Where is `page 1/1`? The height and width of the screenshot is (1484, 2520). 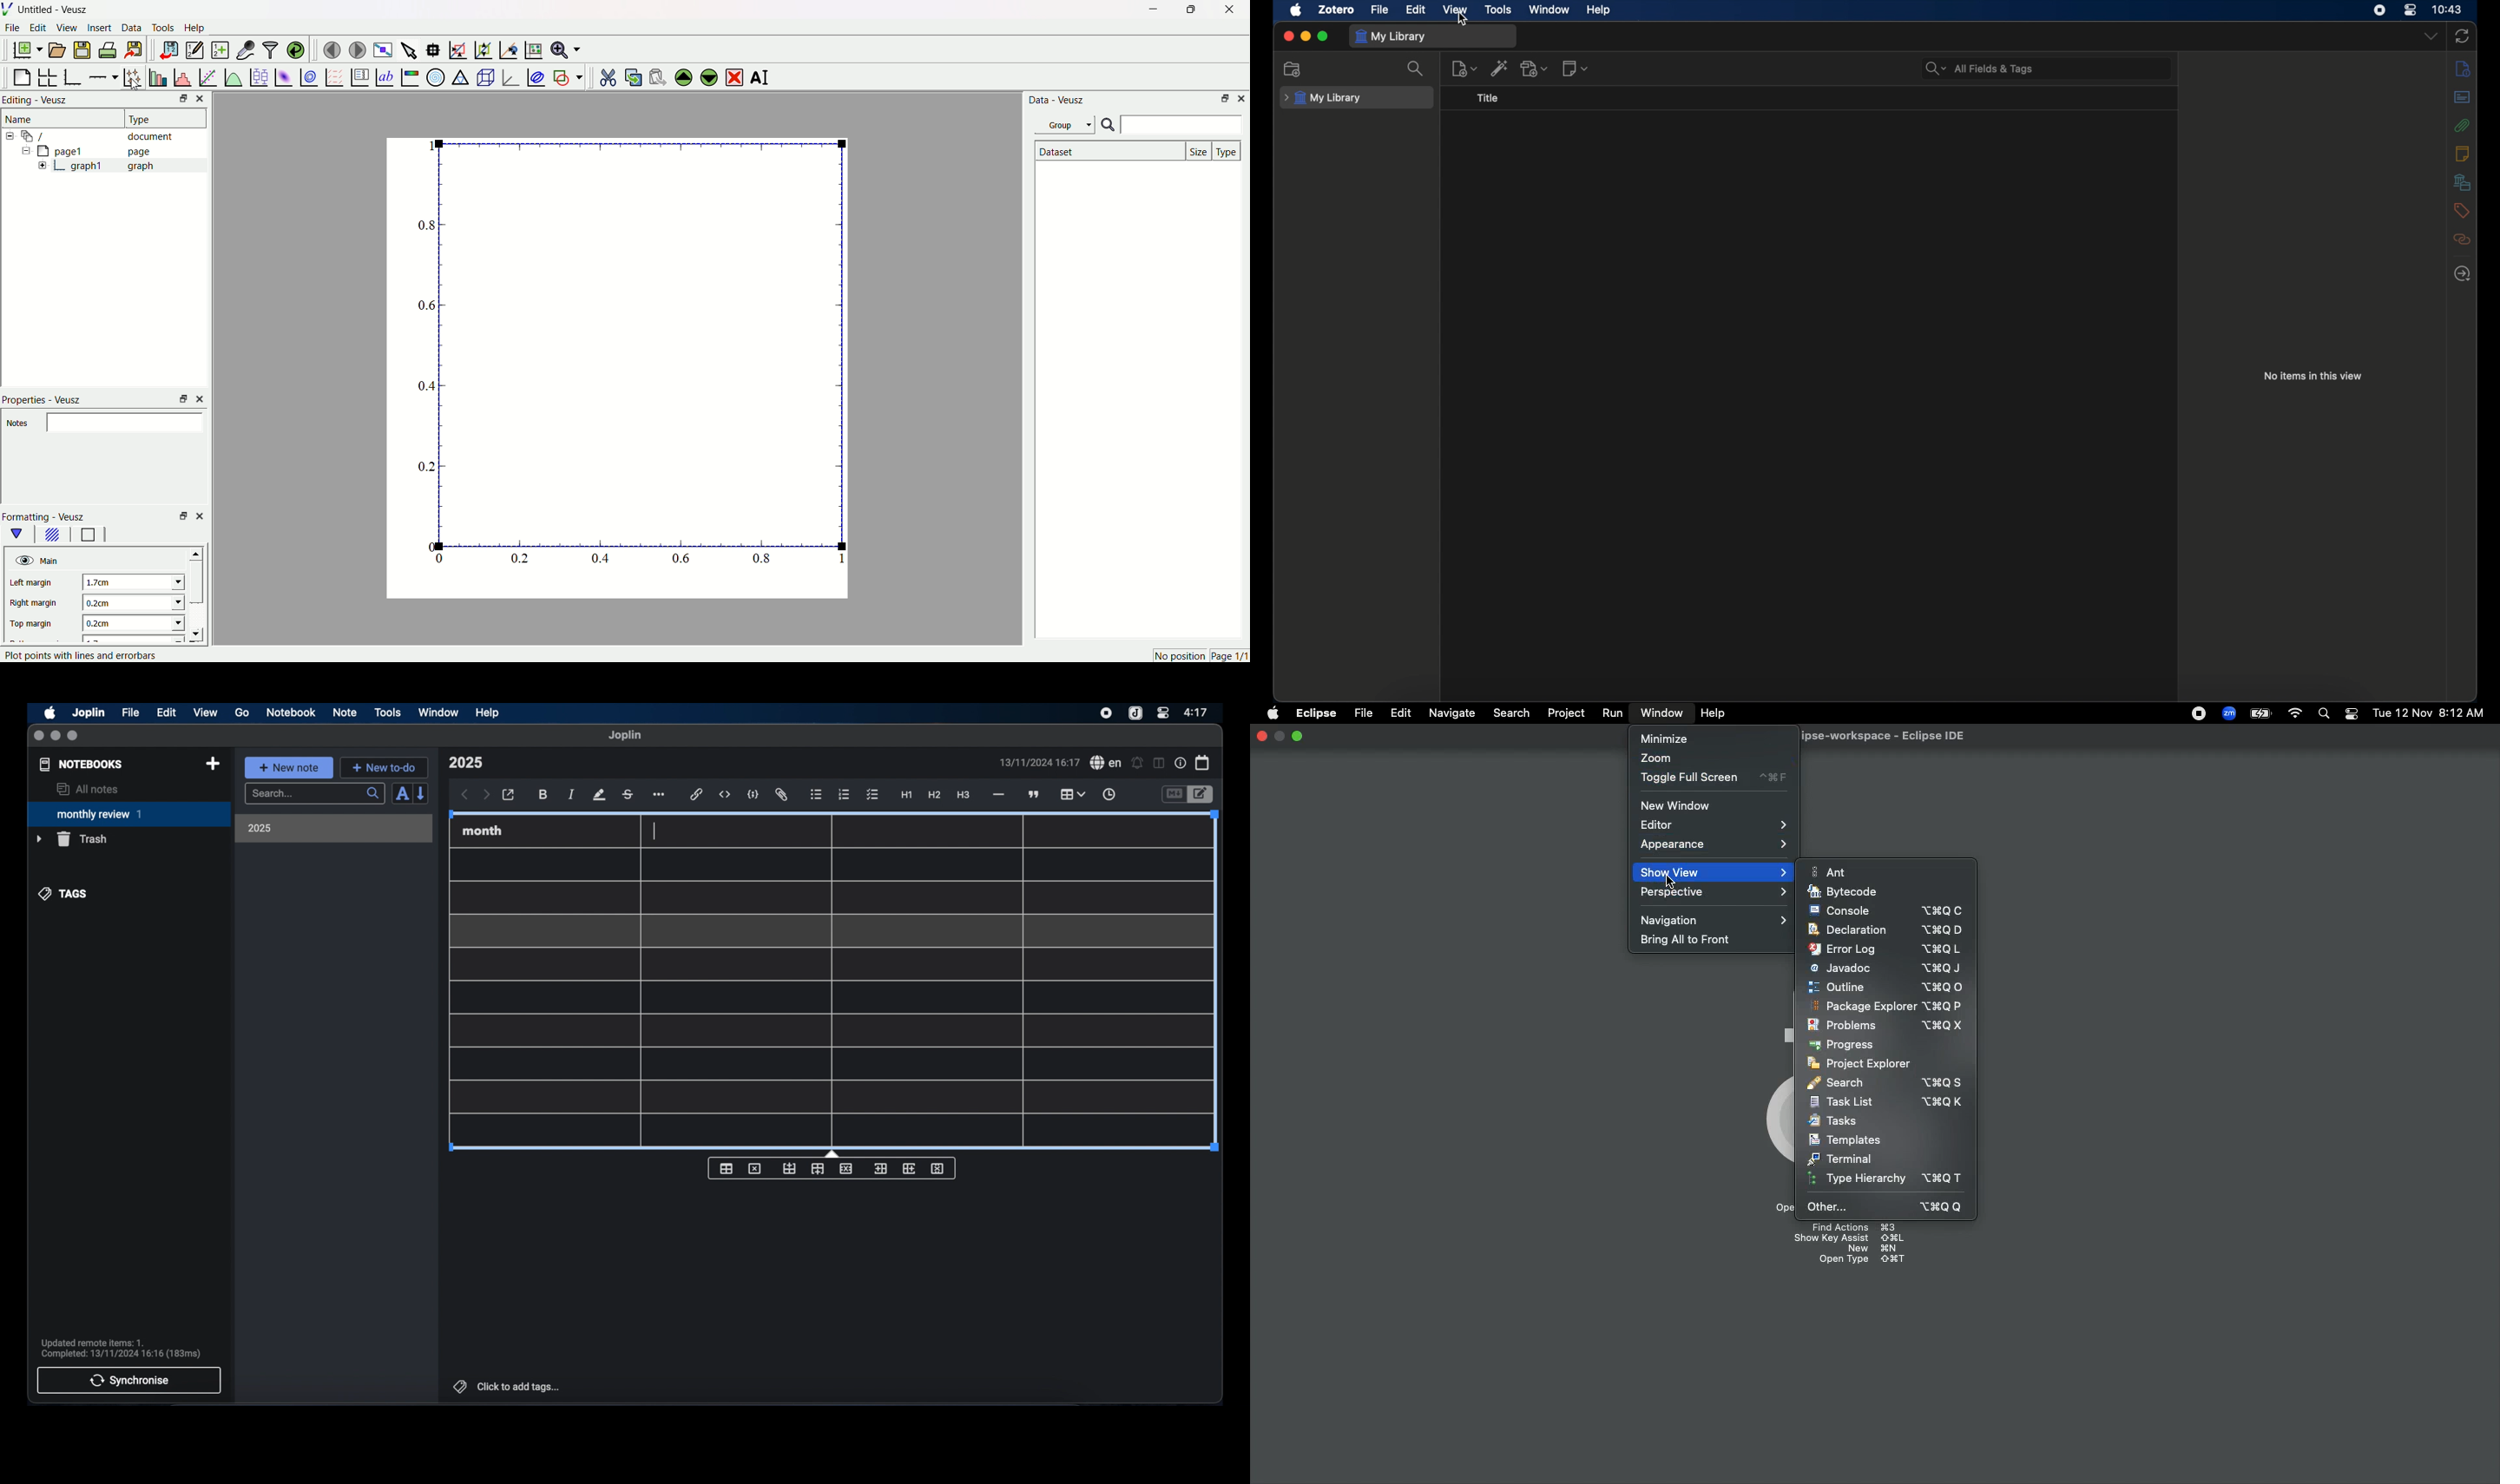
page 1/1 is located at coordinates (1229, 657).